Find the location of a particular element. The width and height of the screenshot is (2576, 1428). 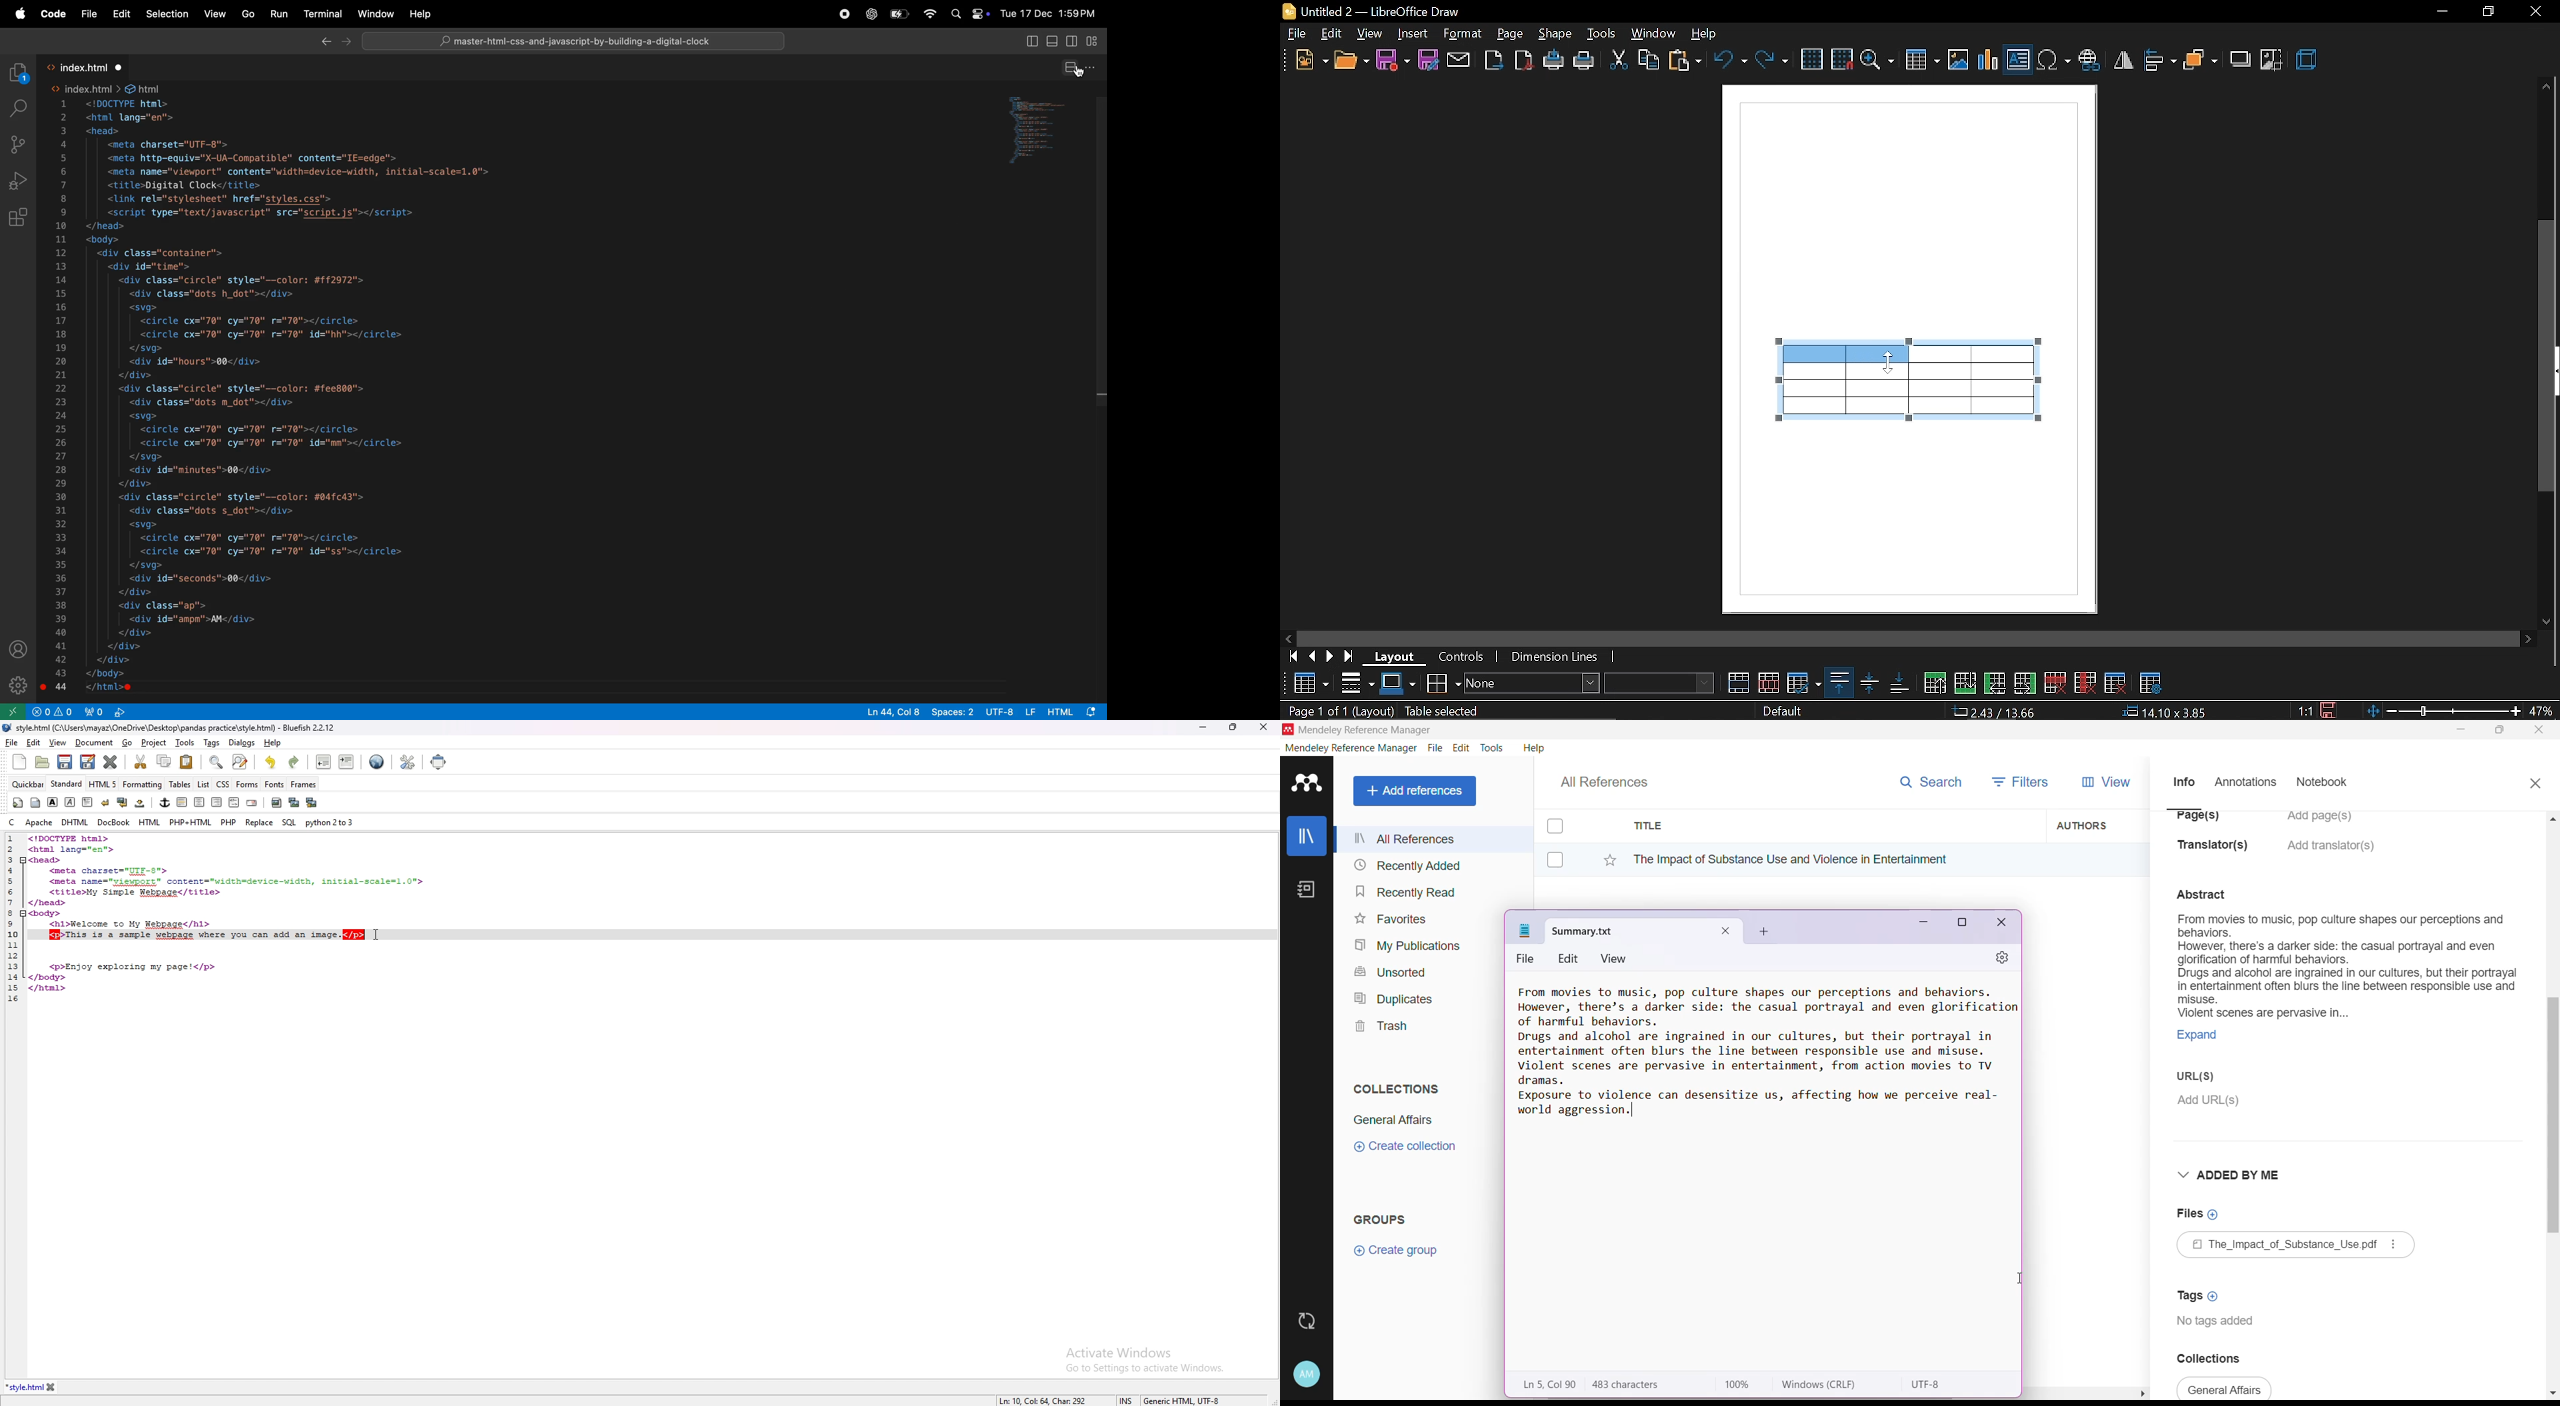

Collections is located at coordinates (1393, 1086).